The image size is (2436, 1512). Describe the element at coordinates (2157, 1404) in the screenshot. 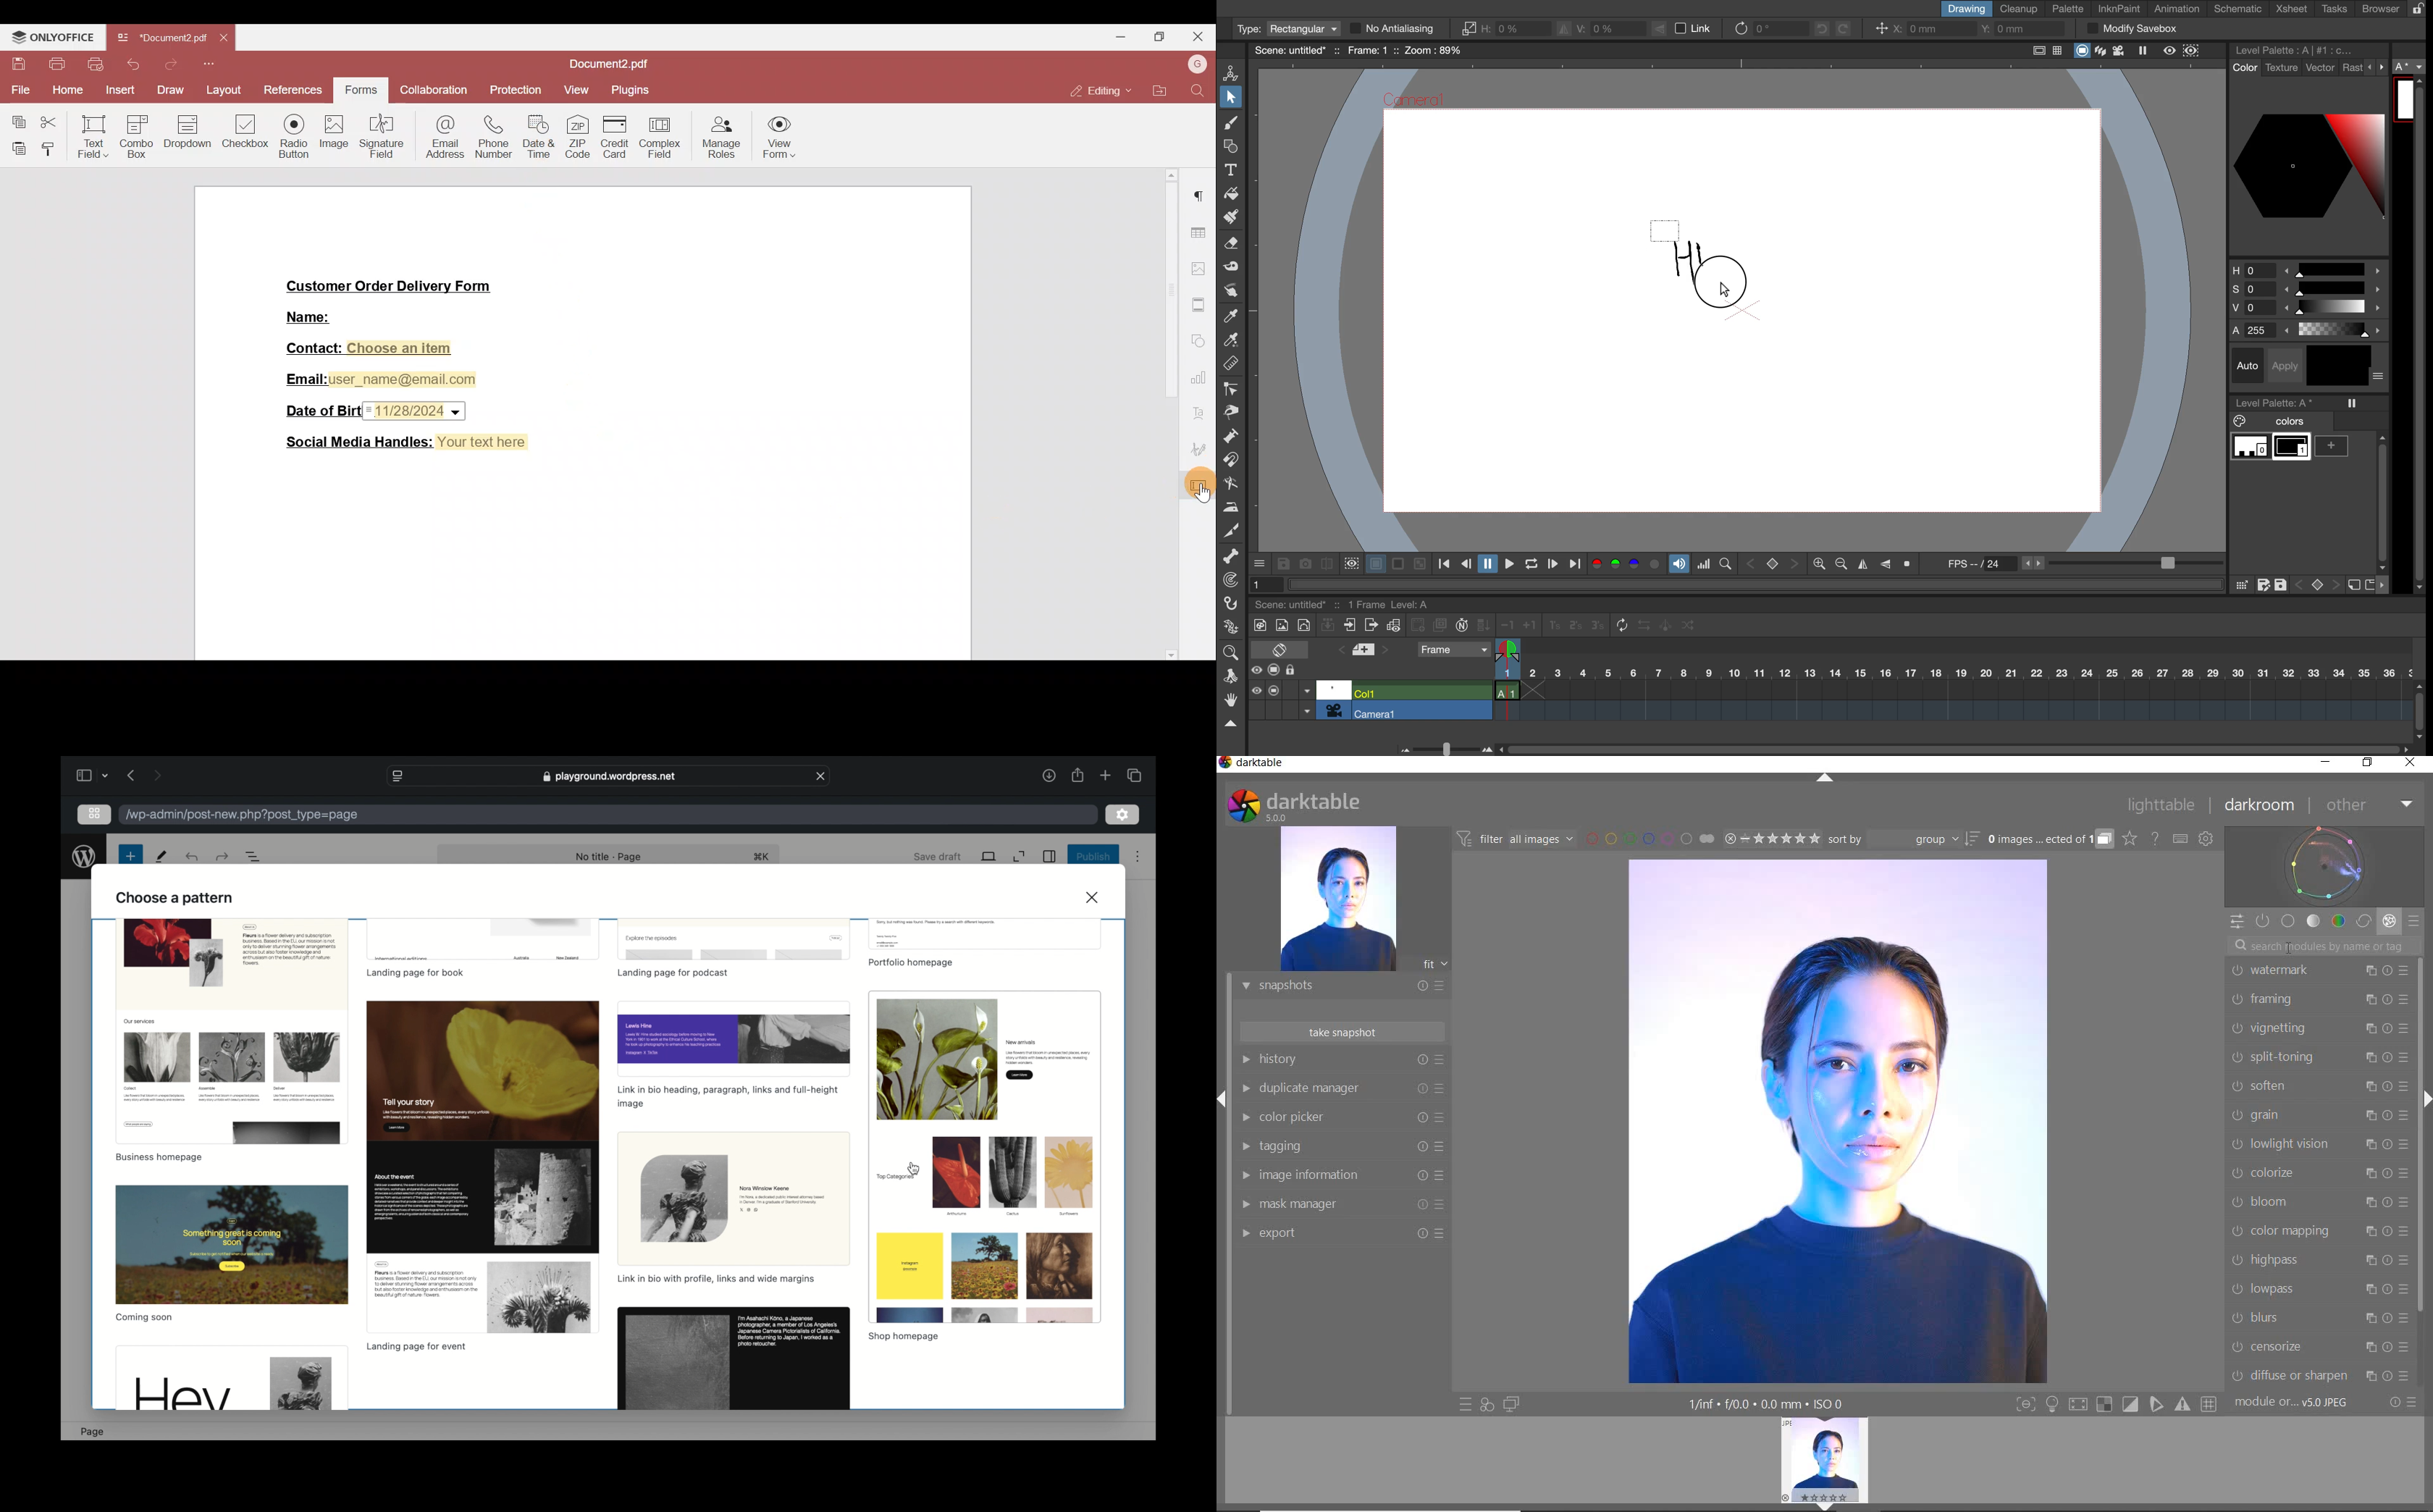

I see `Button` at that location.